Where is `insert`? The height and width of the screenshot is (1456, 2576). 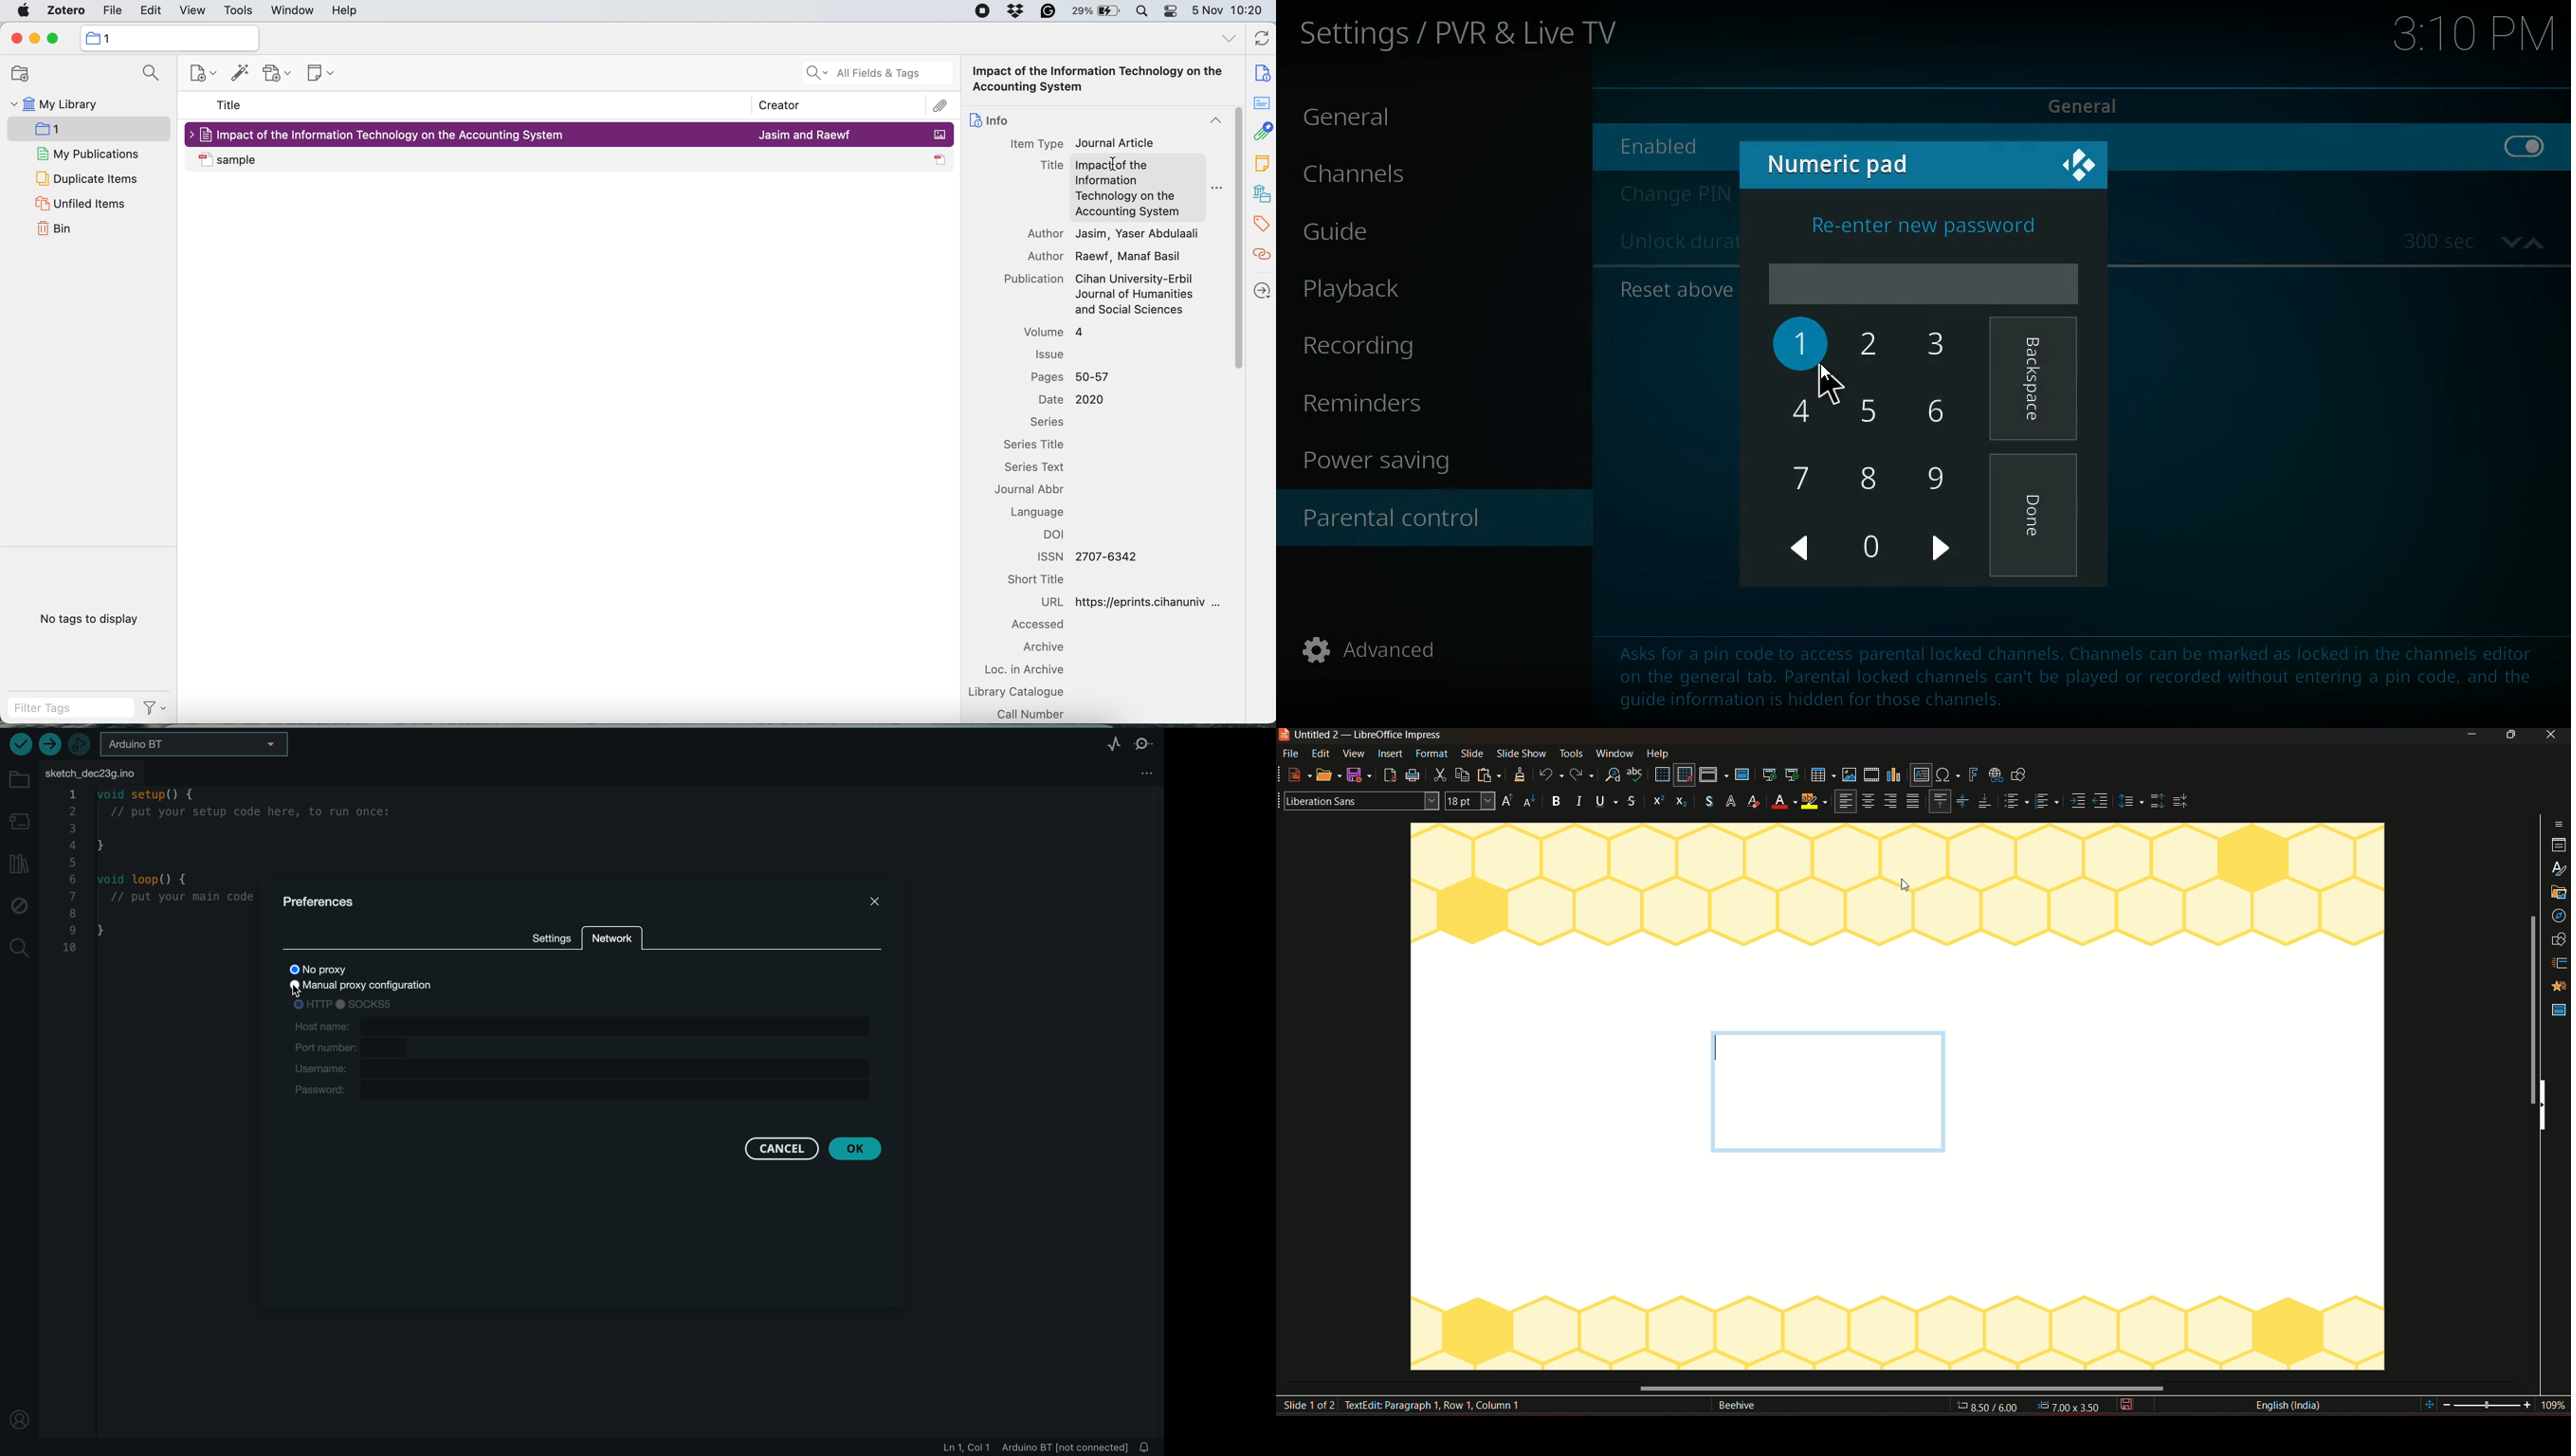
insert is located at coordinates (1393, 756).